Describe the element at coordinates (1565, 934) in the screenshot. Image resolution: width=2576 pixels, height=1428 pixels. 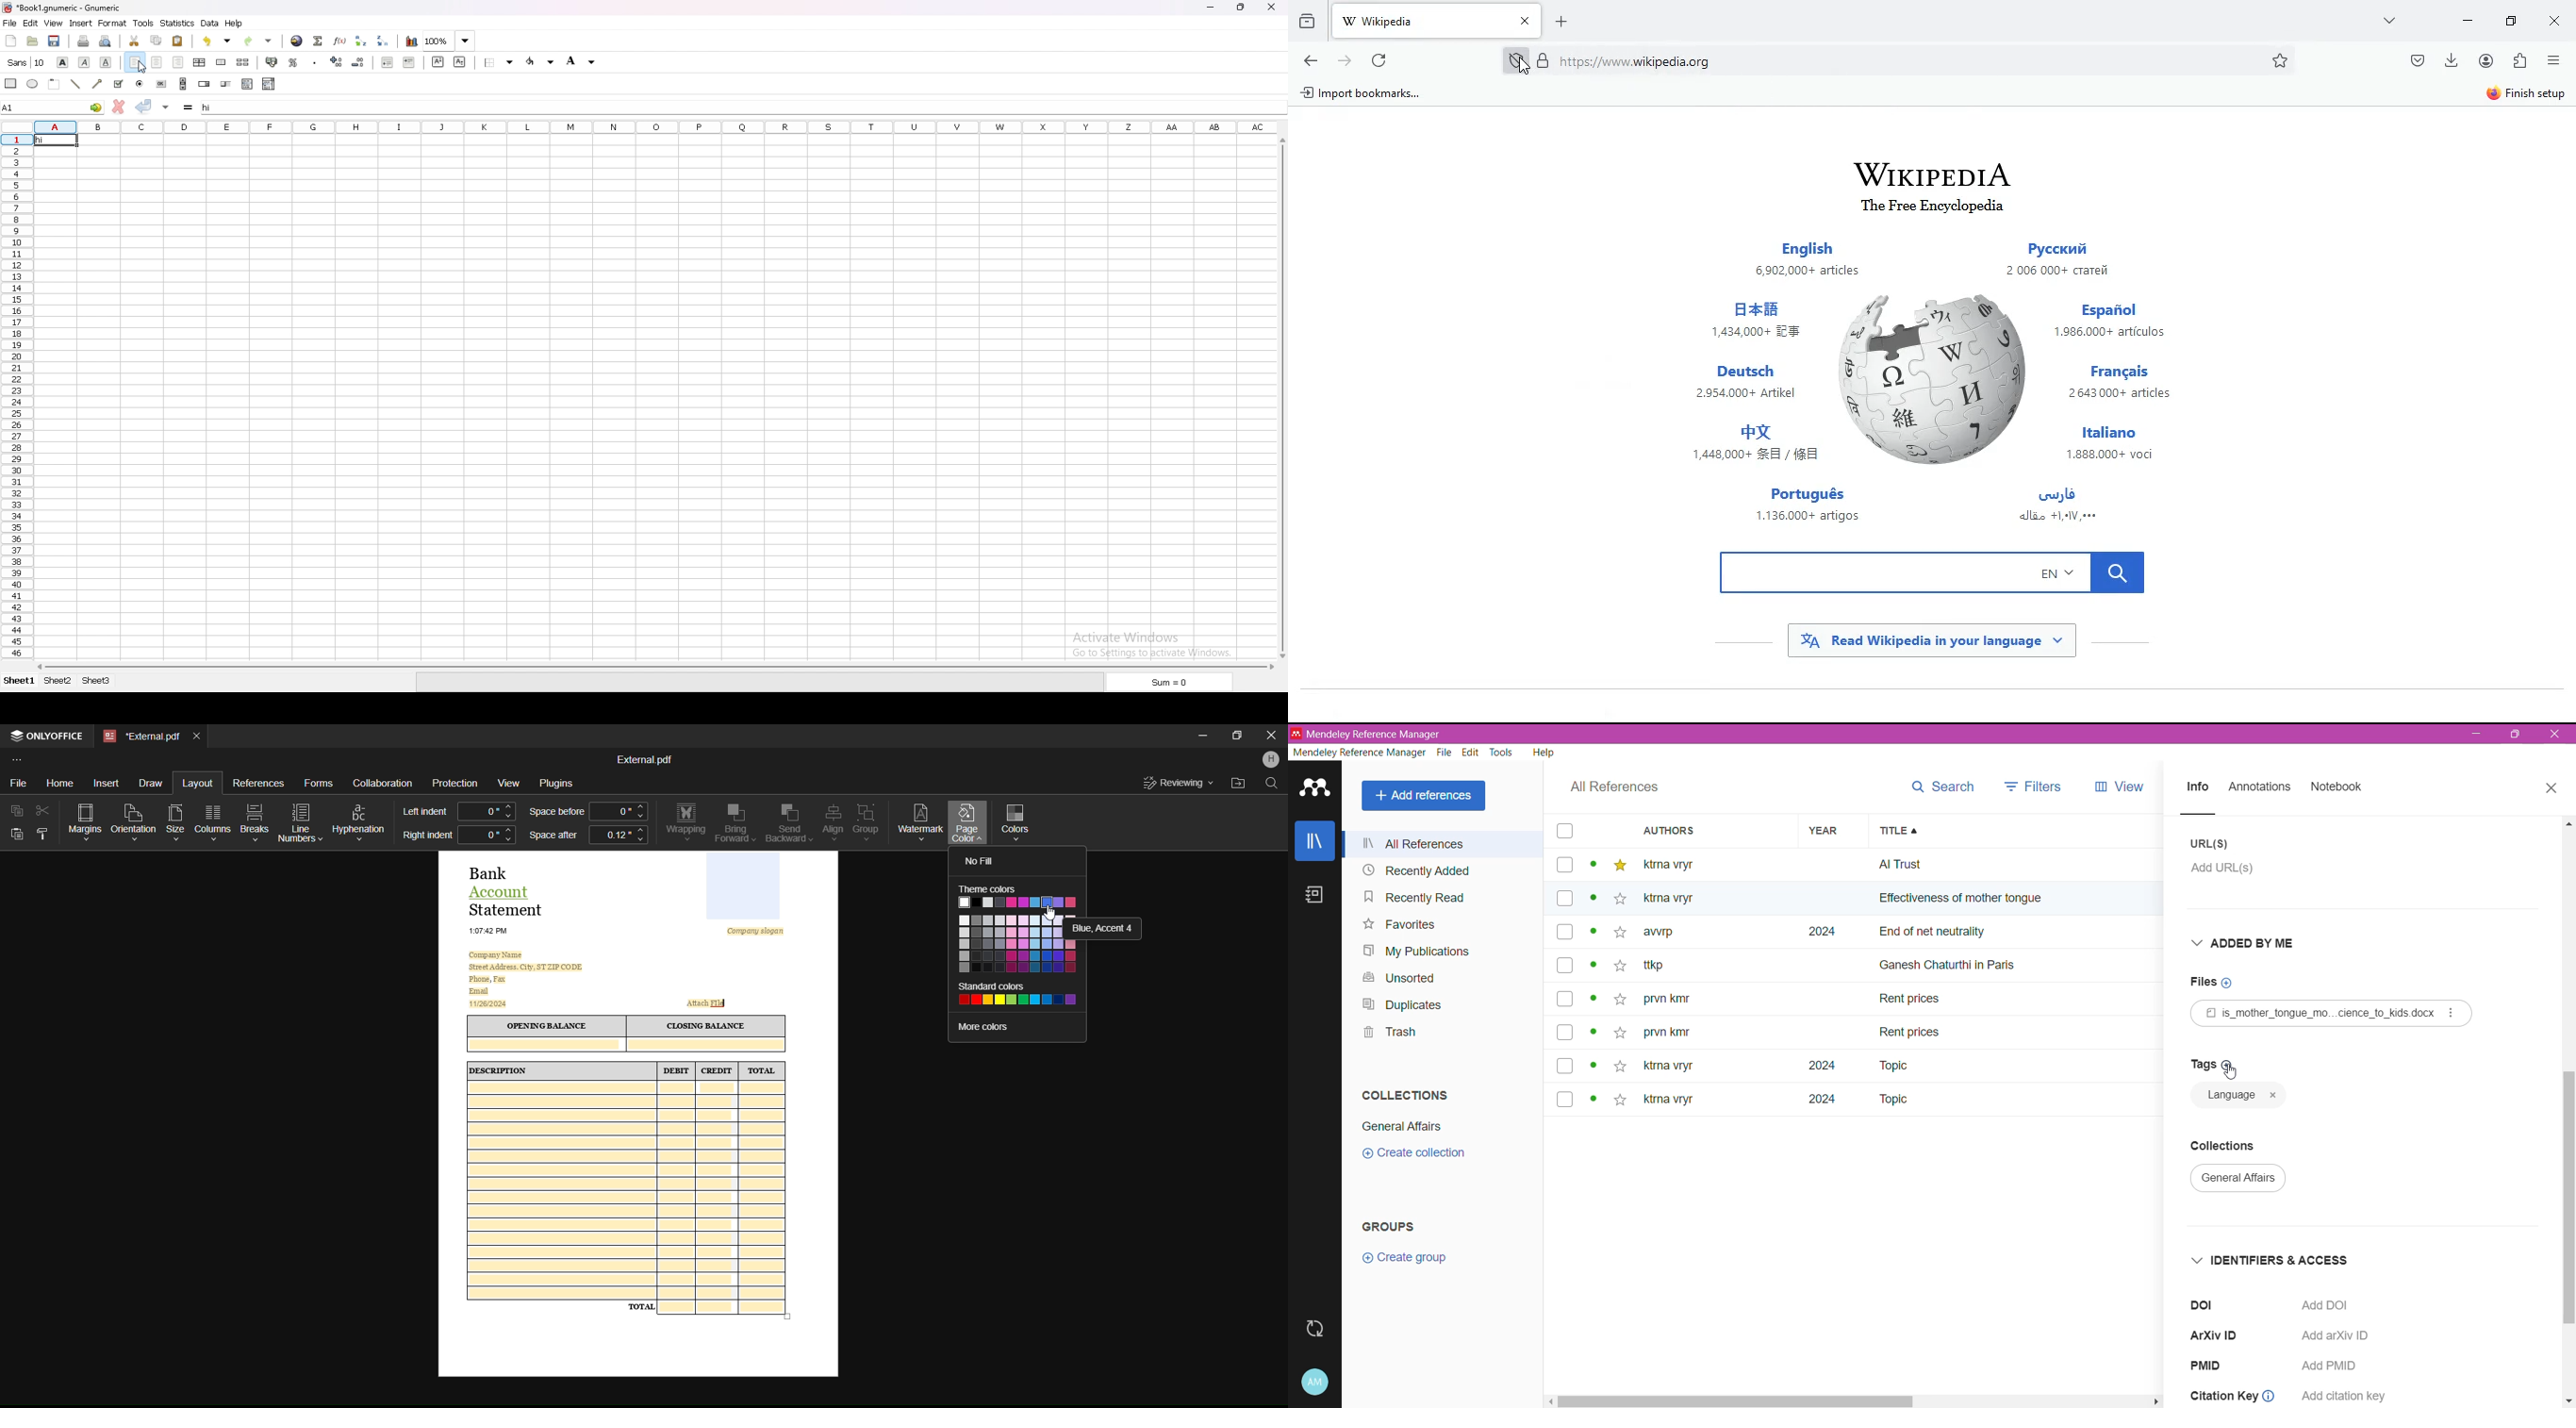
I see `box` at that location.